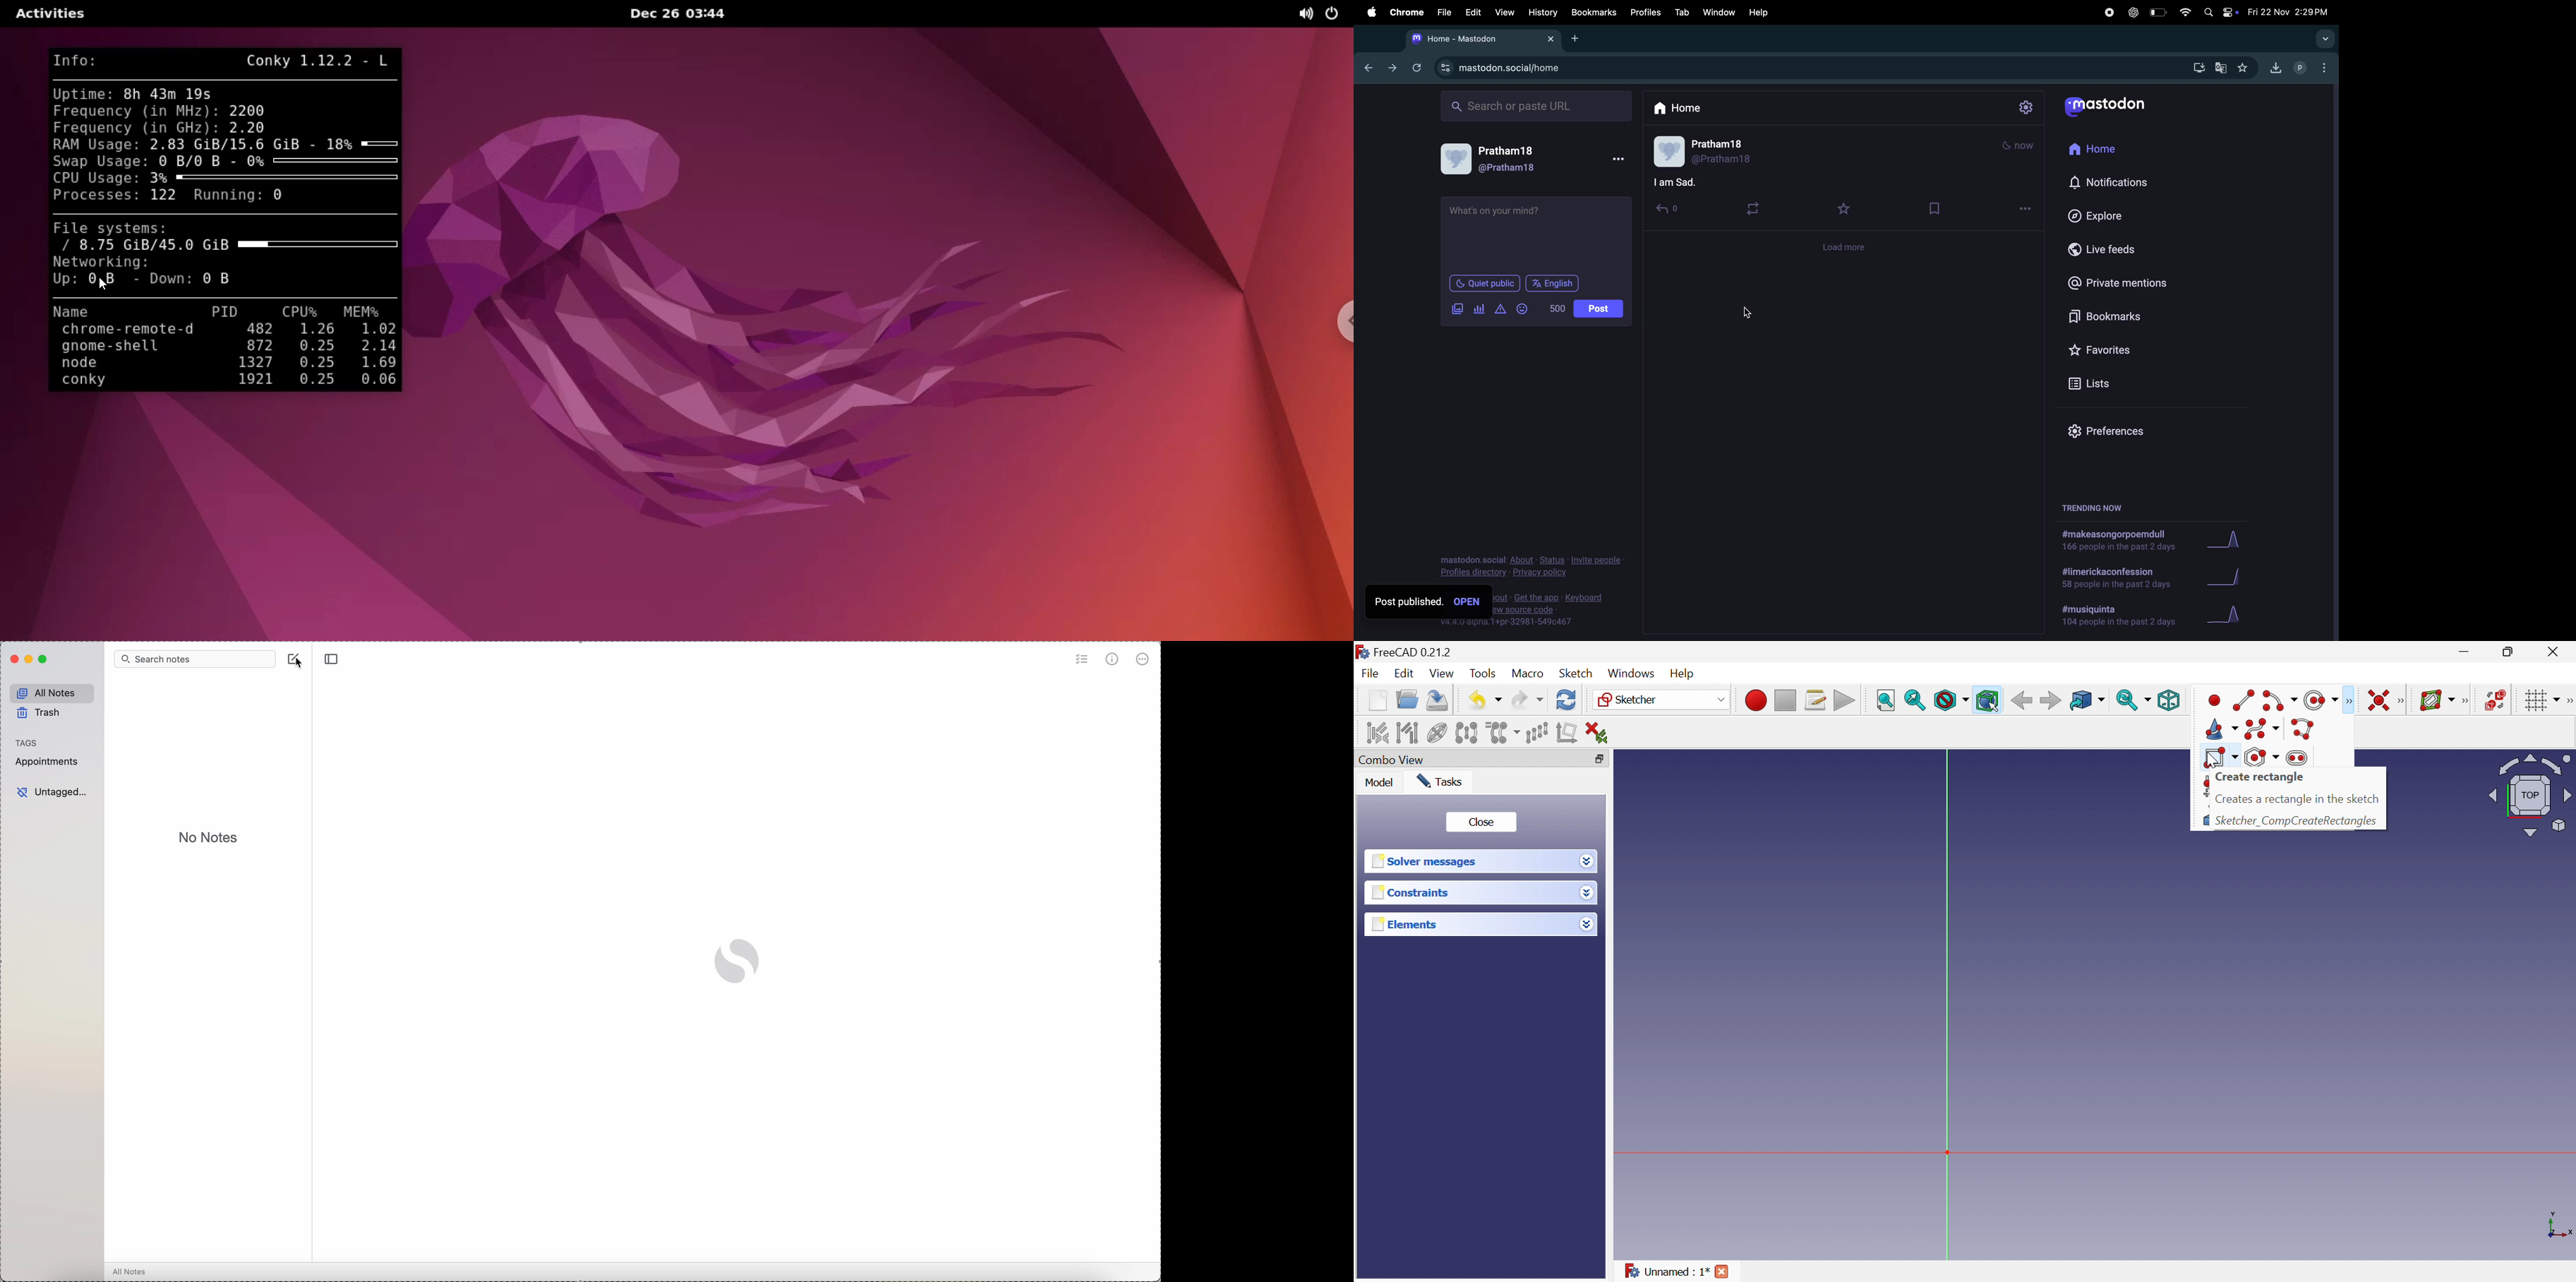 This screenshot has width=2576, height=1288. I want to click on more options, so click(1617, 160).